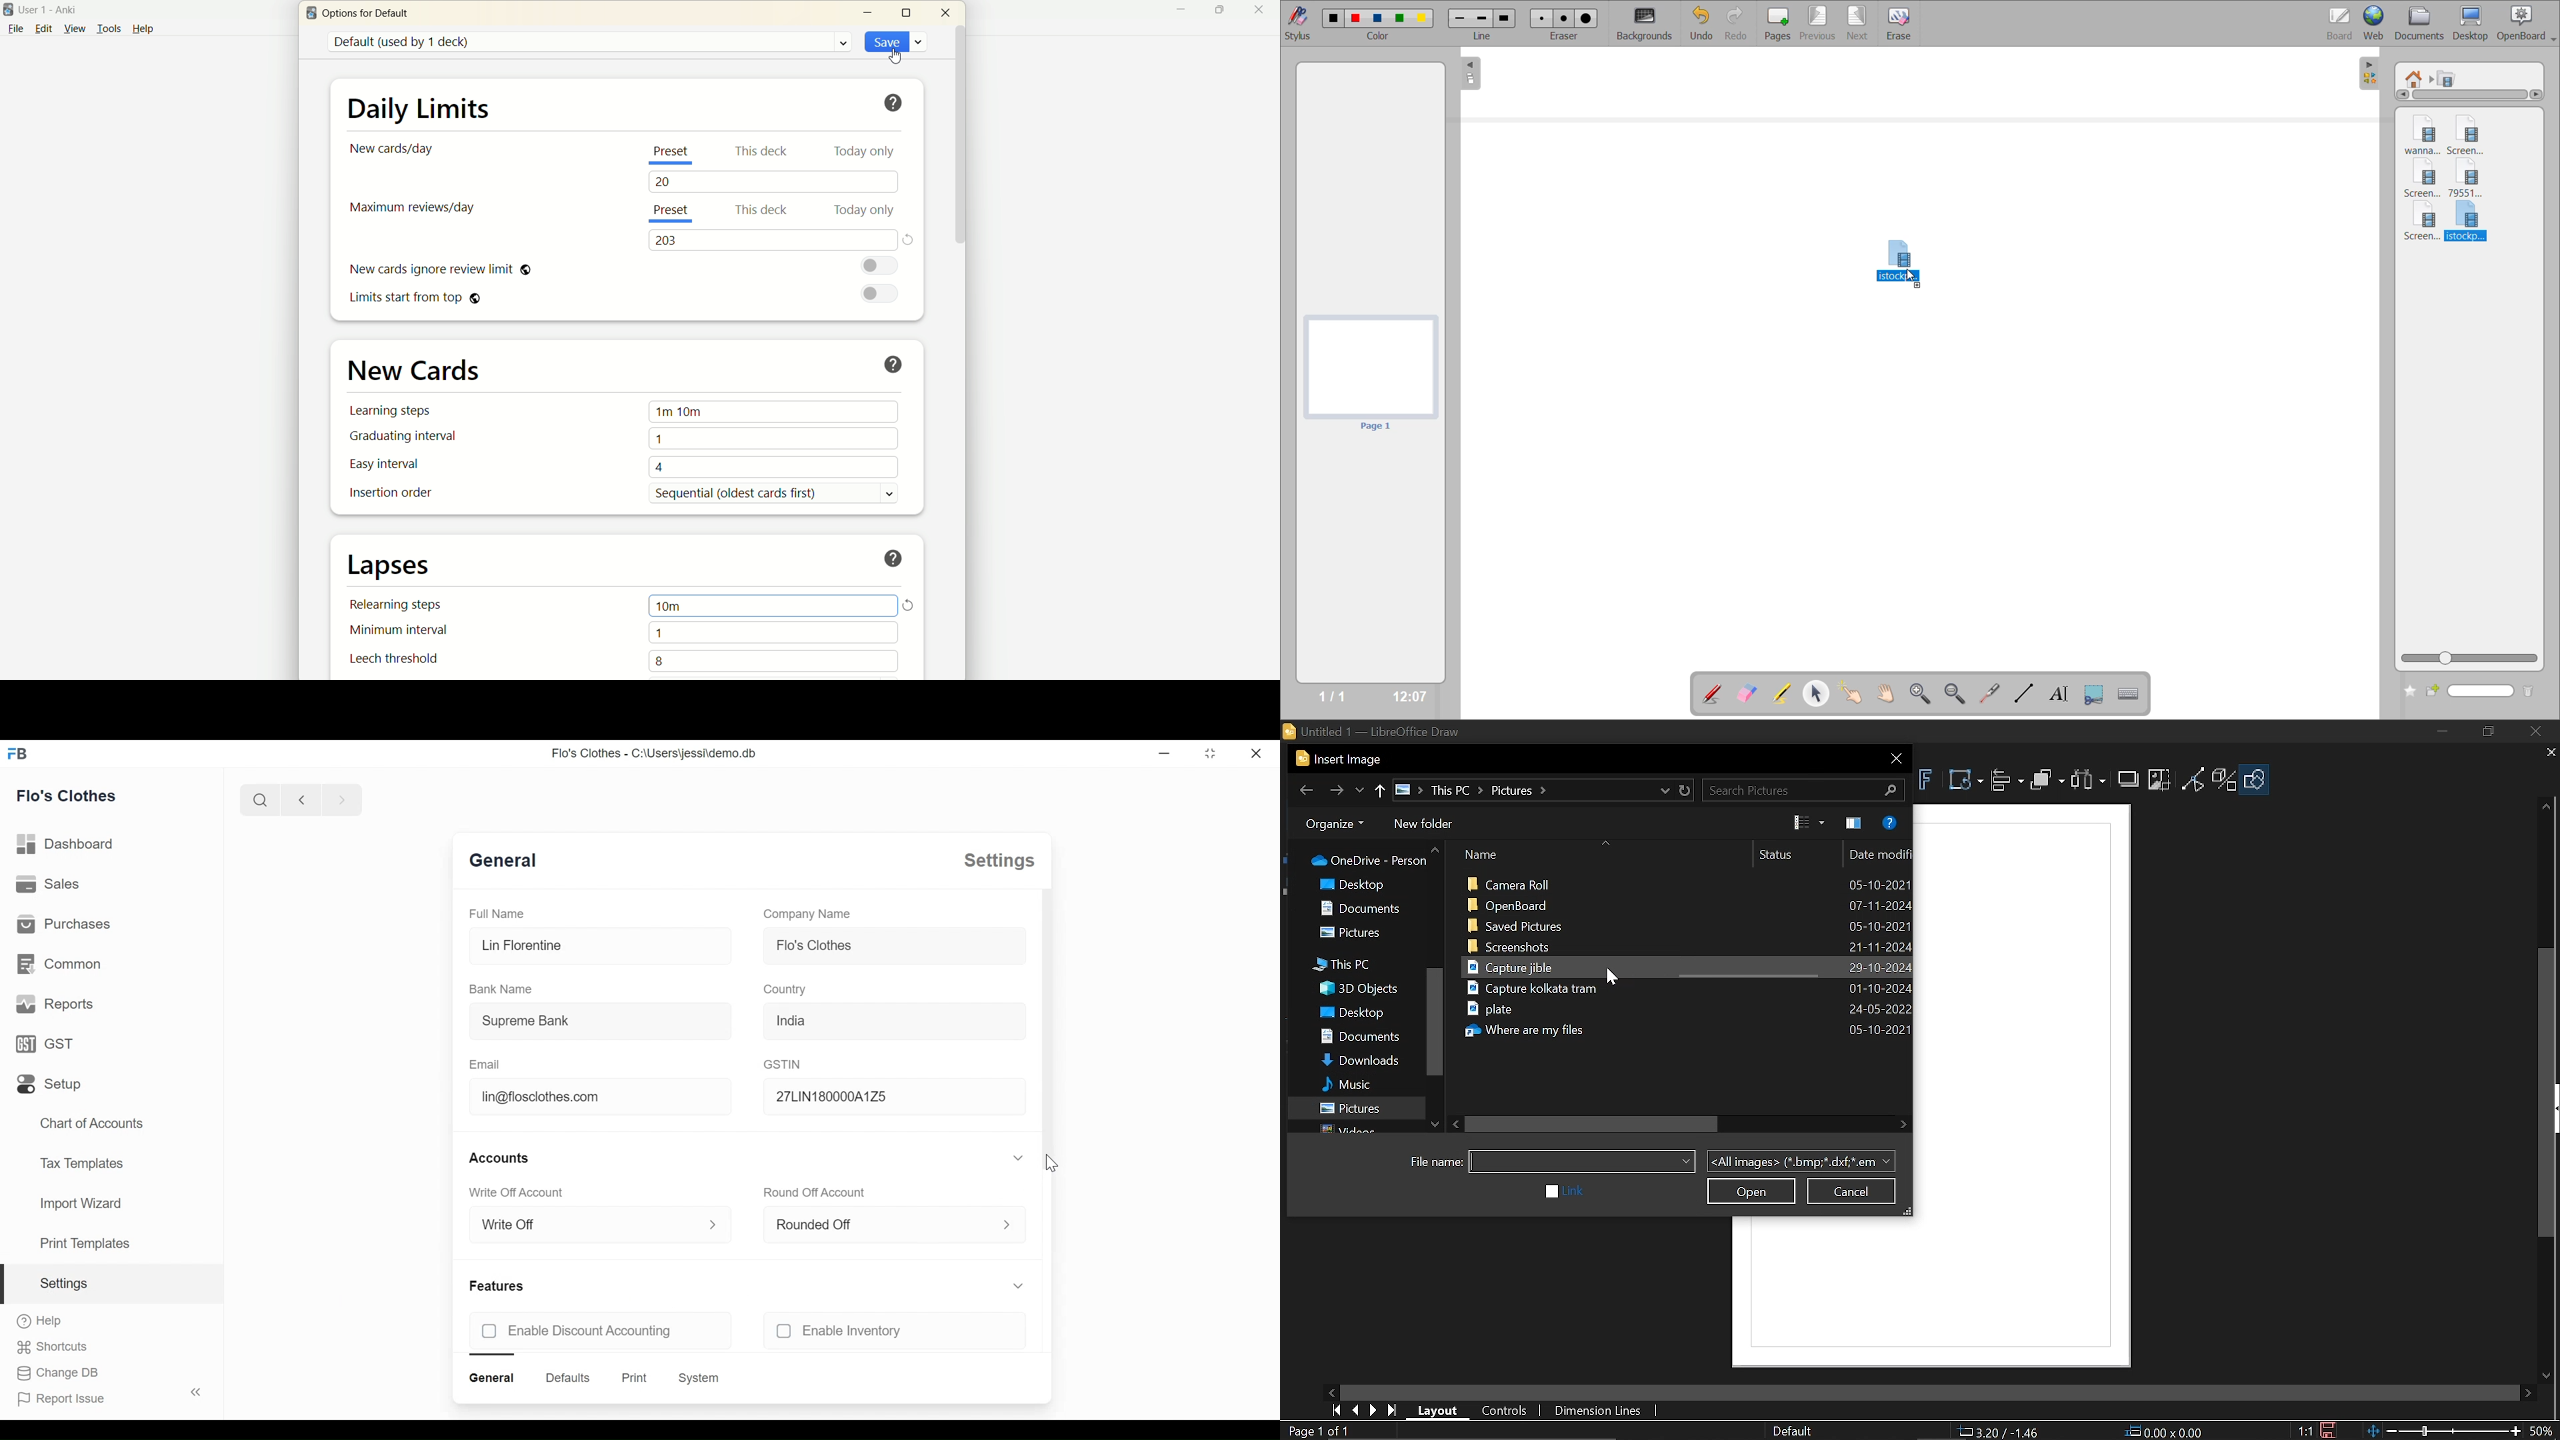 The width and height of the screenshot is (2576, 1456). I want to click on Frappe Books Desktop icon, so click(21, 753).